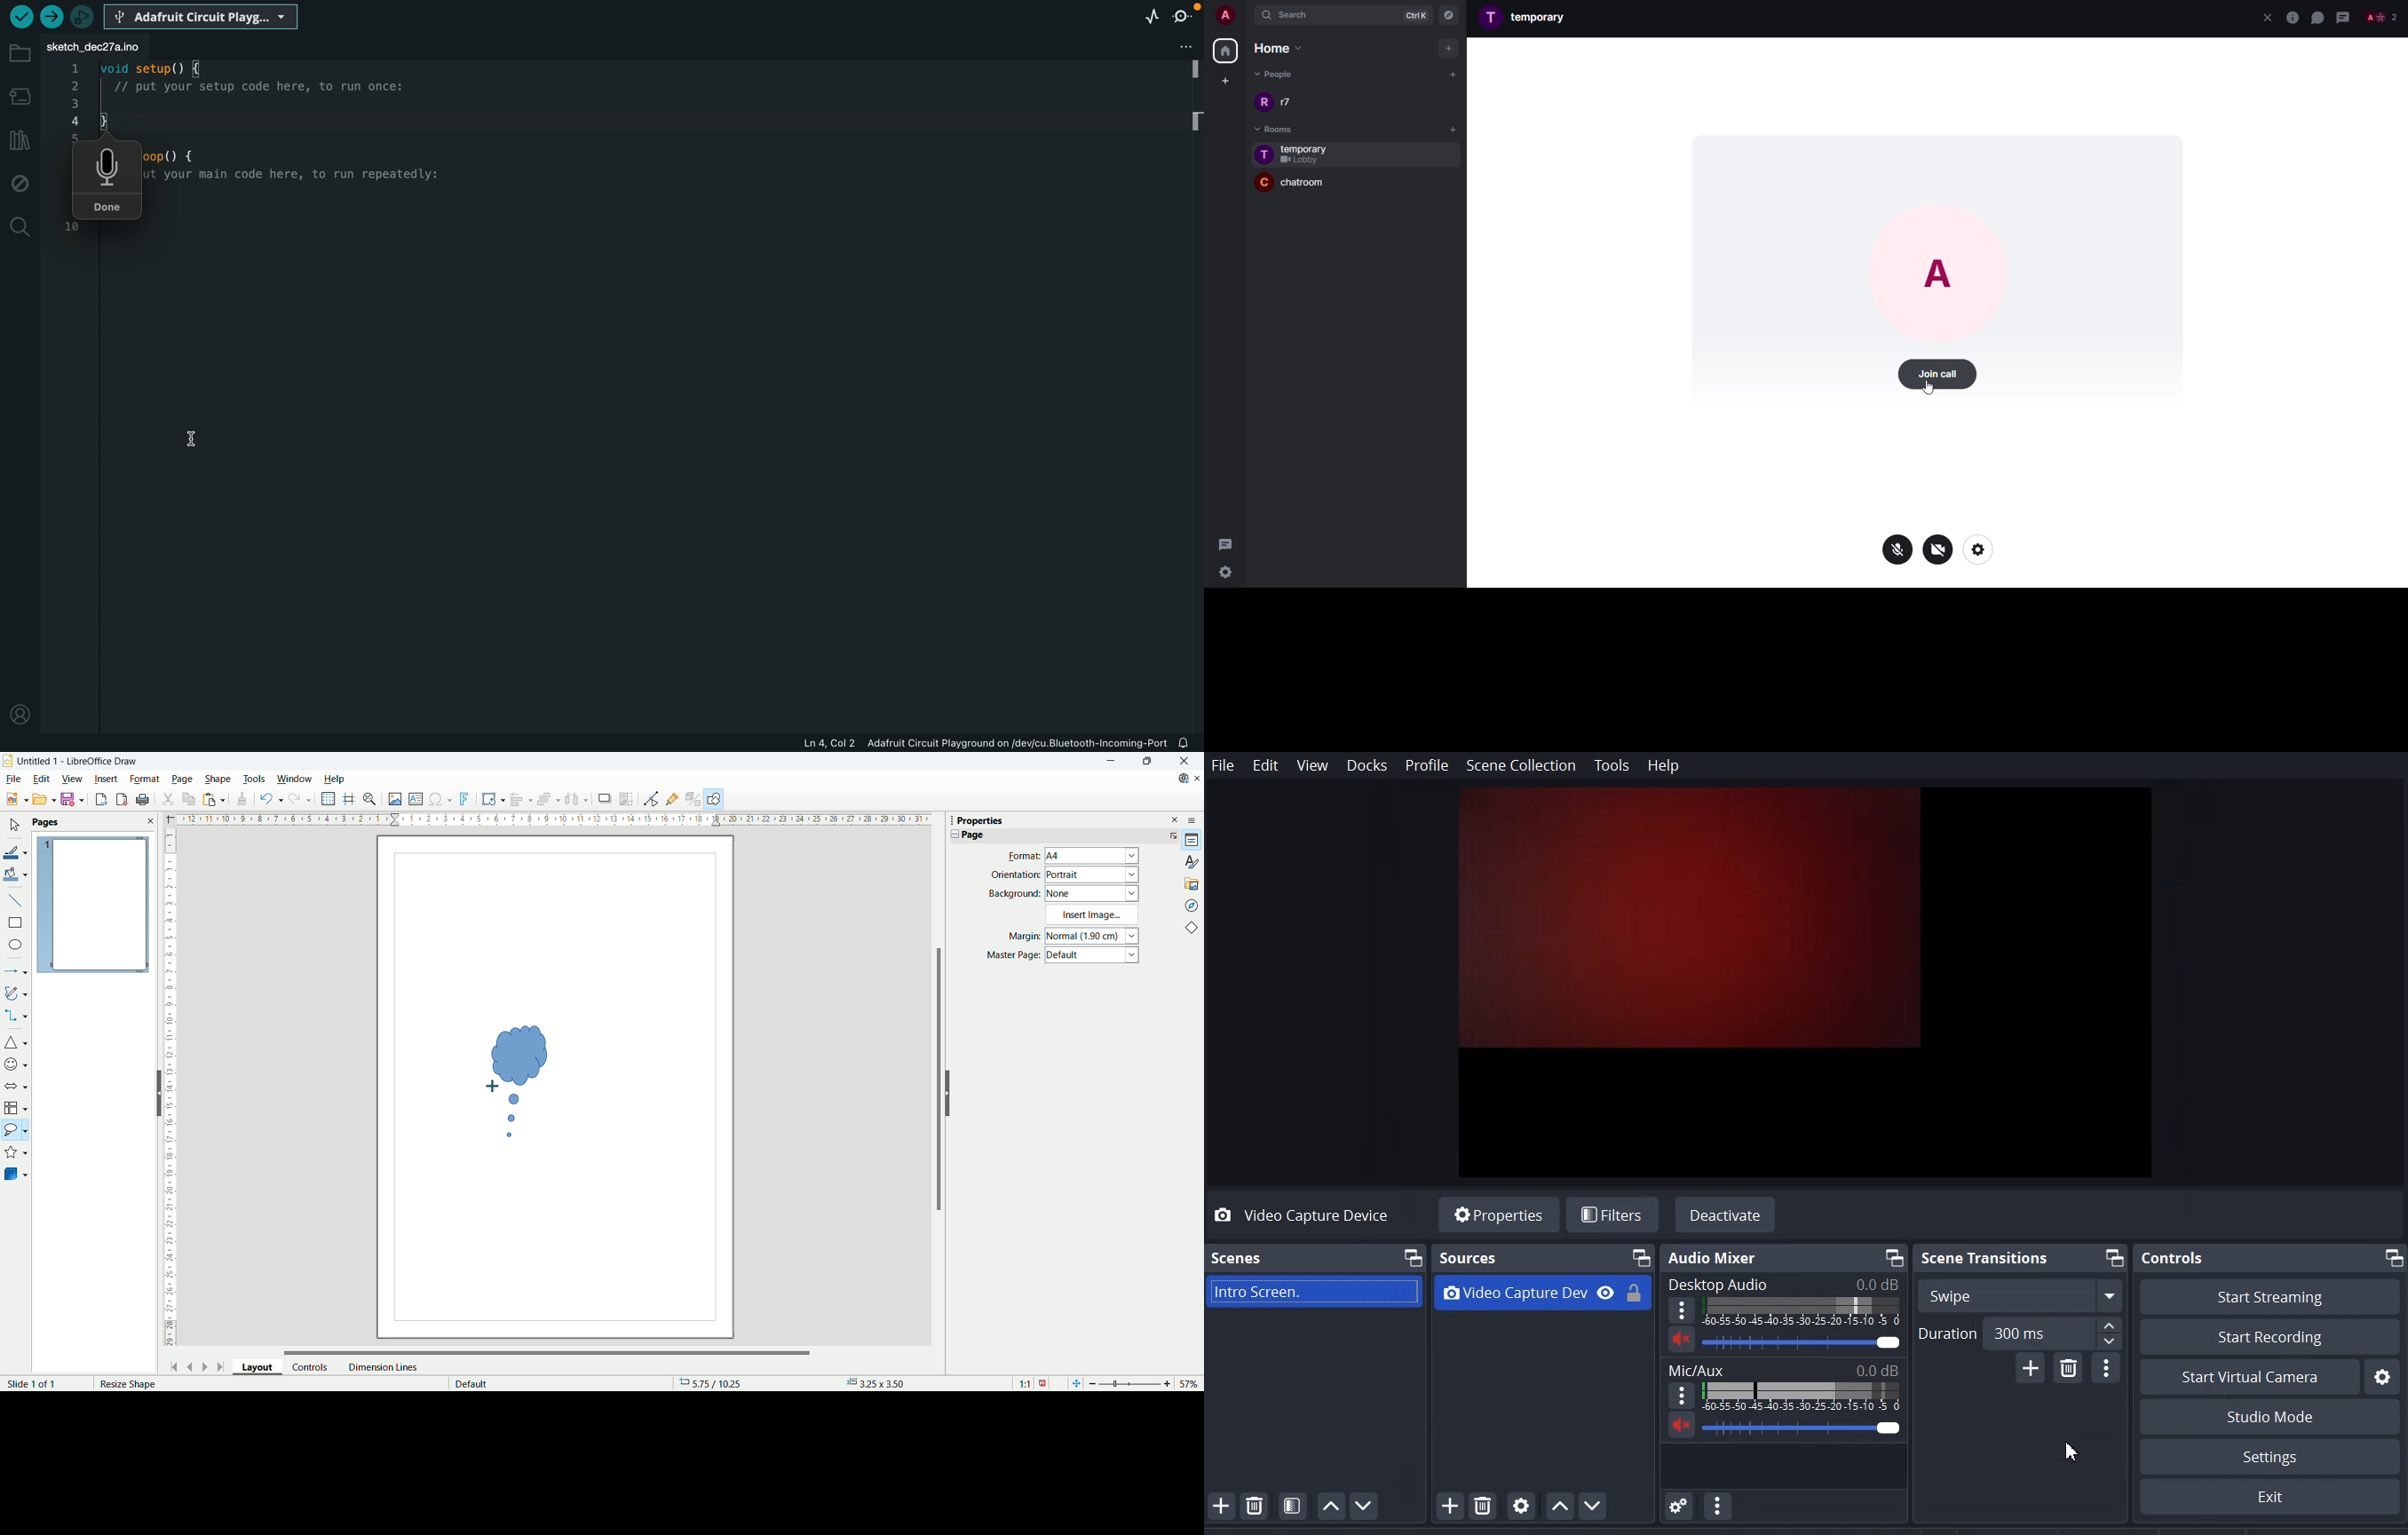 The height and width of the screenshot is (1540, 2408). I want to click on Start Recording, so click(2270, 1338).